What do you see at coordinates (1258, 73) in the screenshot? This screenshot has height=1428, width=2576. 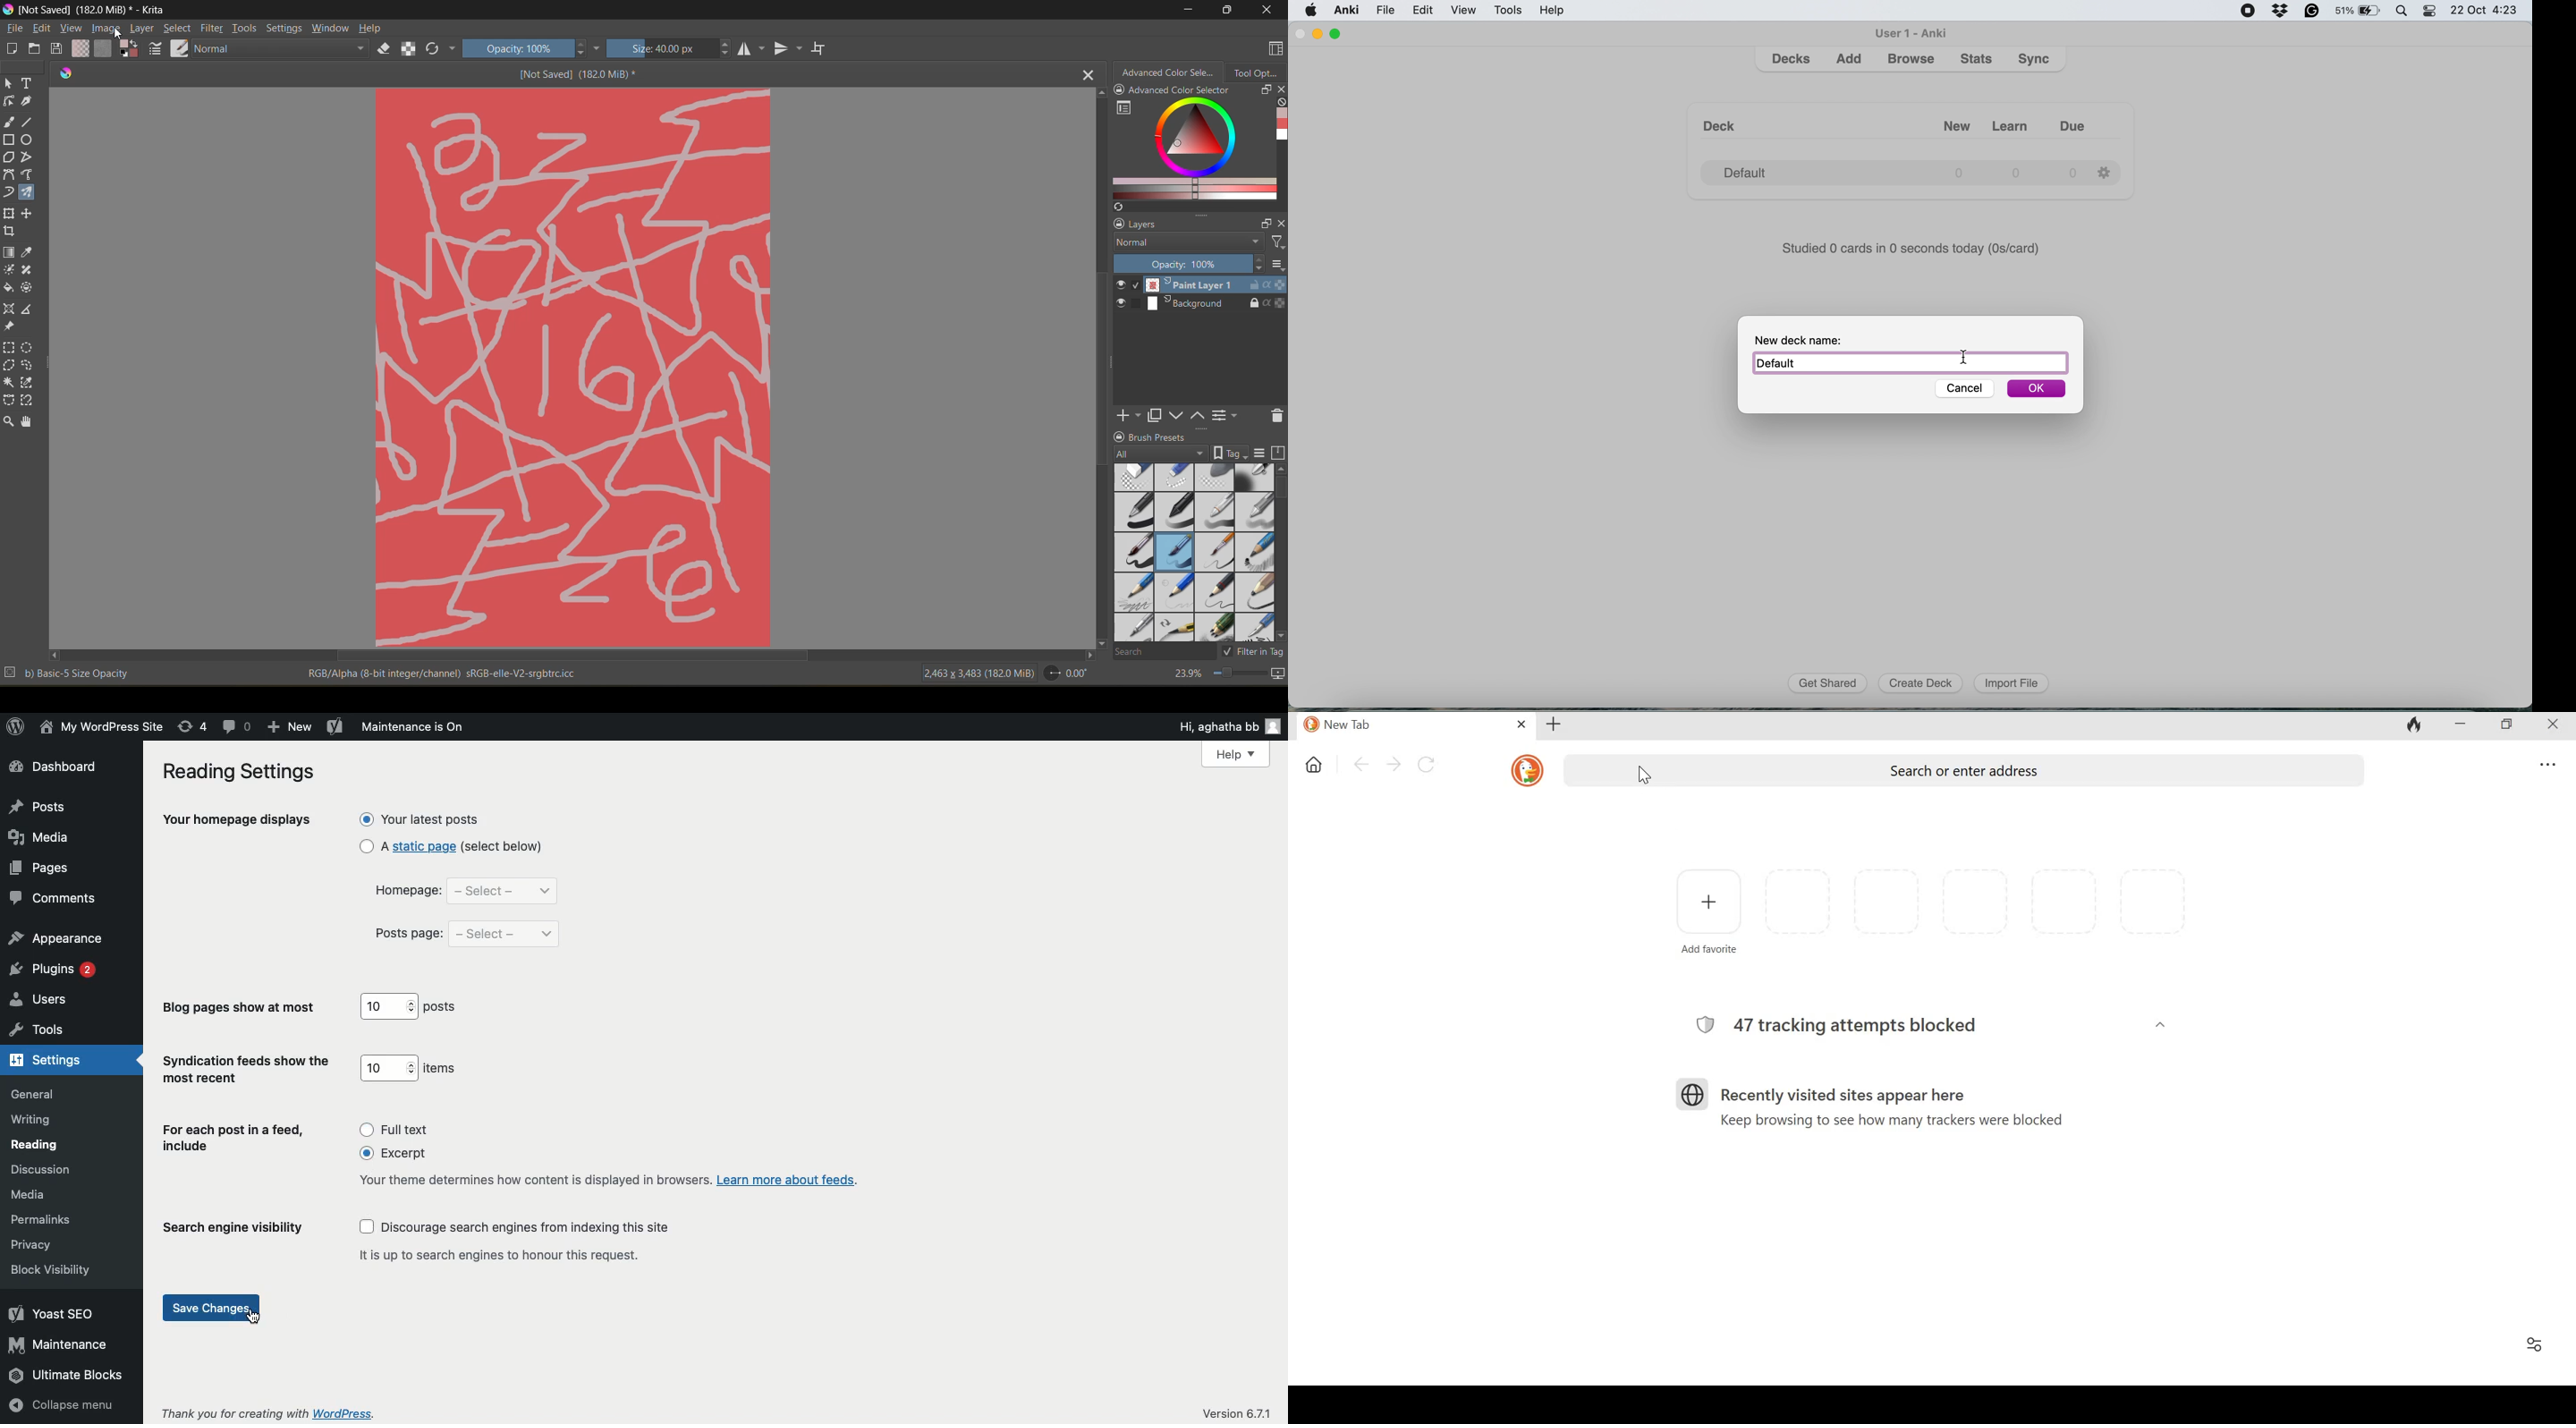 I see `tool options` at bounding box center [1258, 73].